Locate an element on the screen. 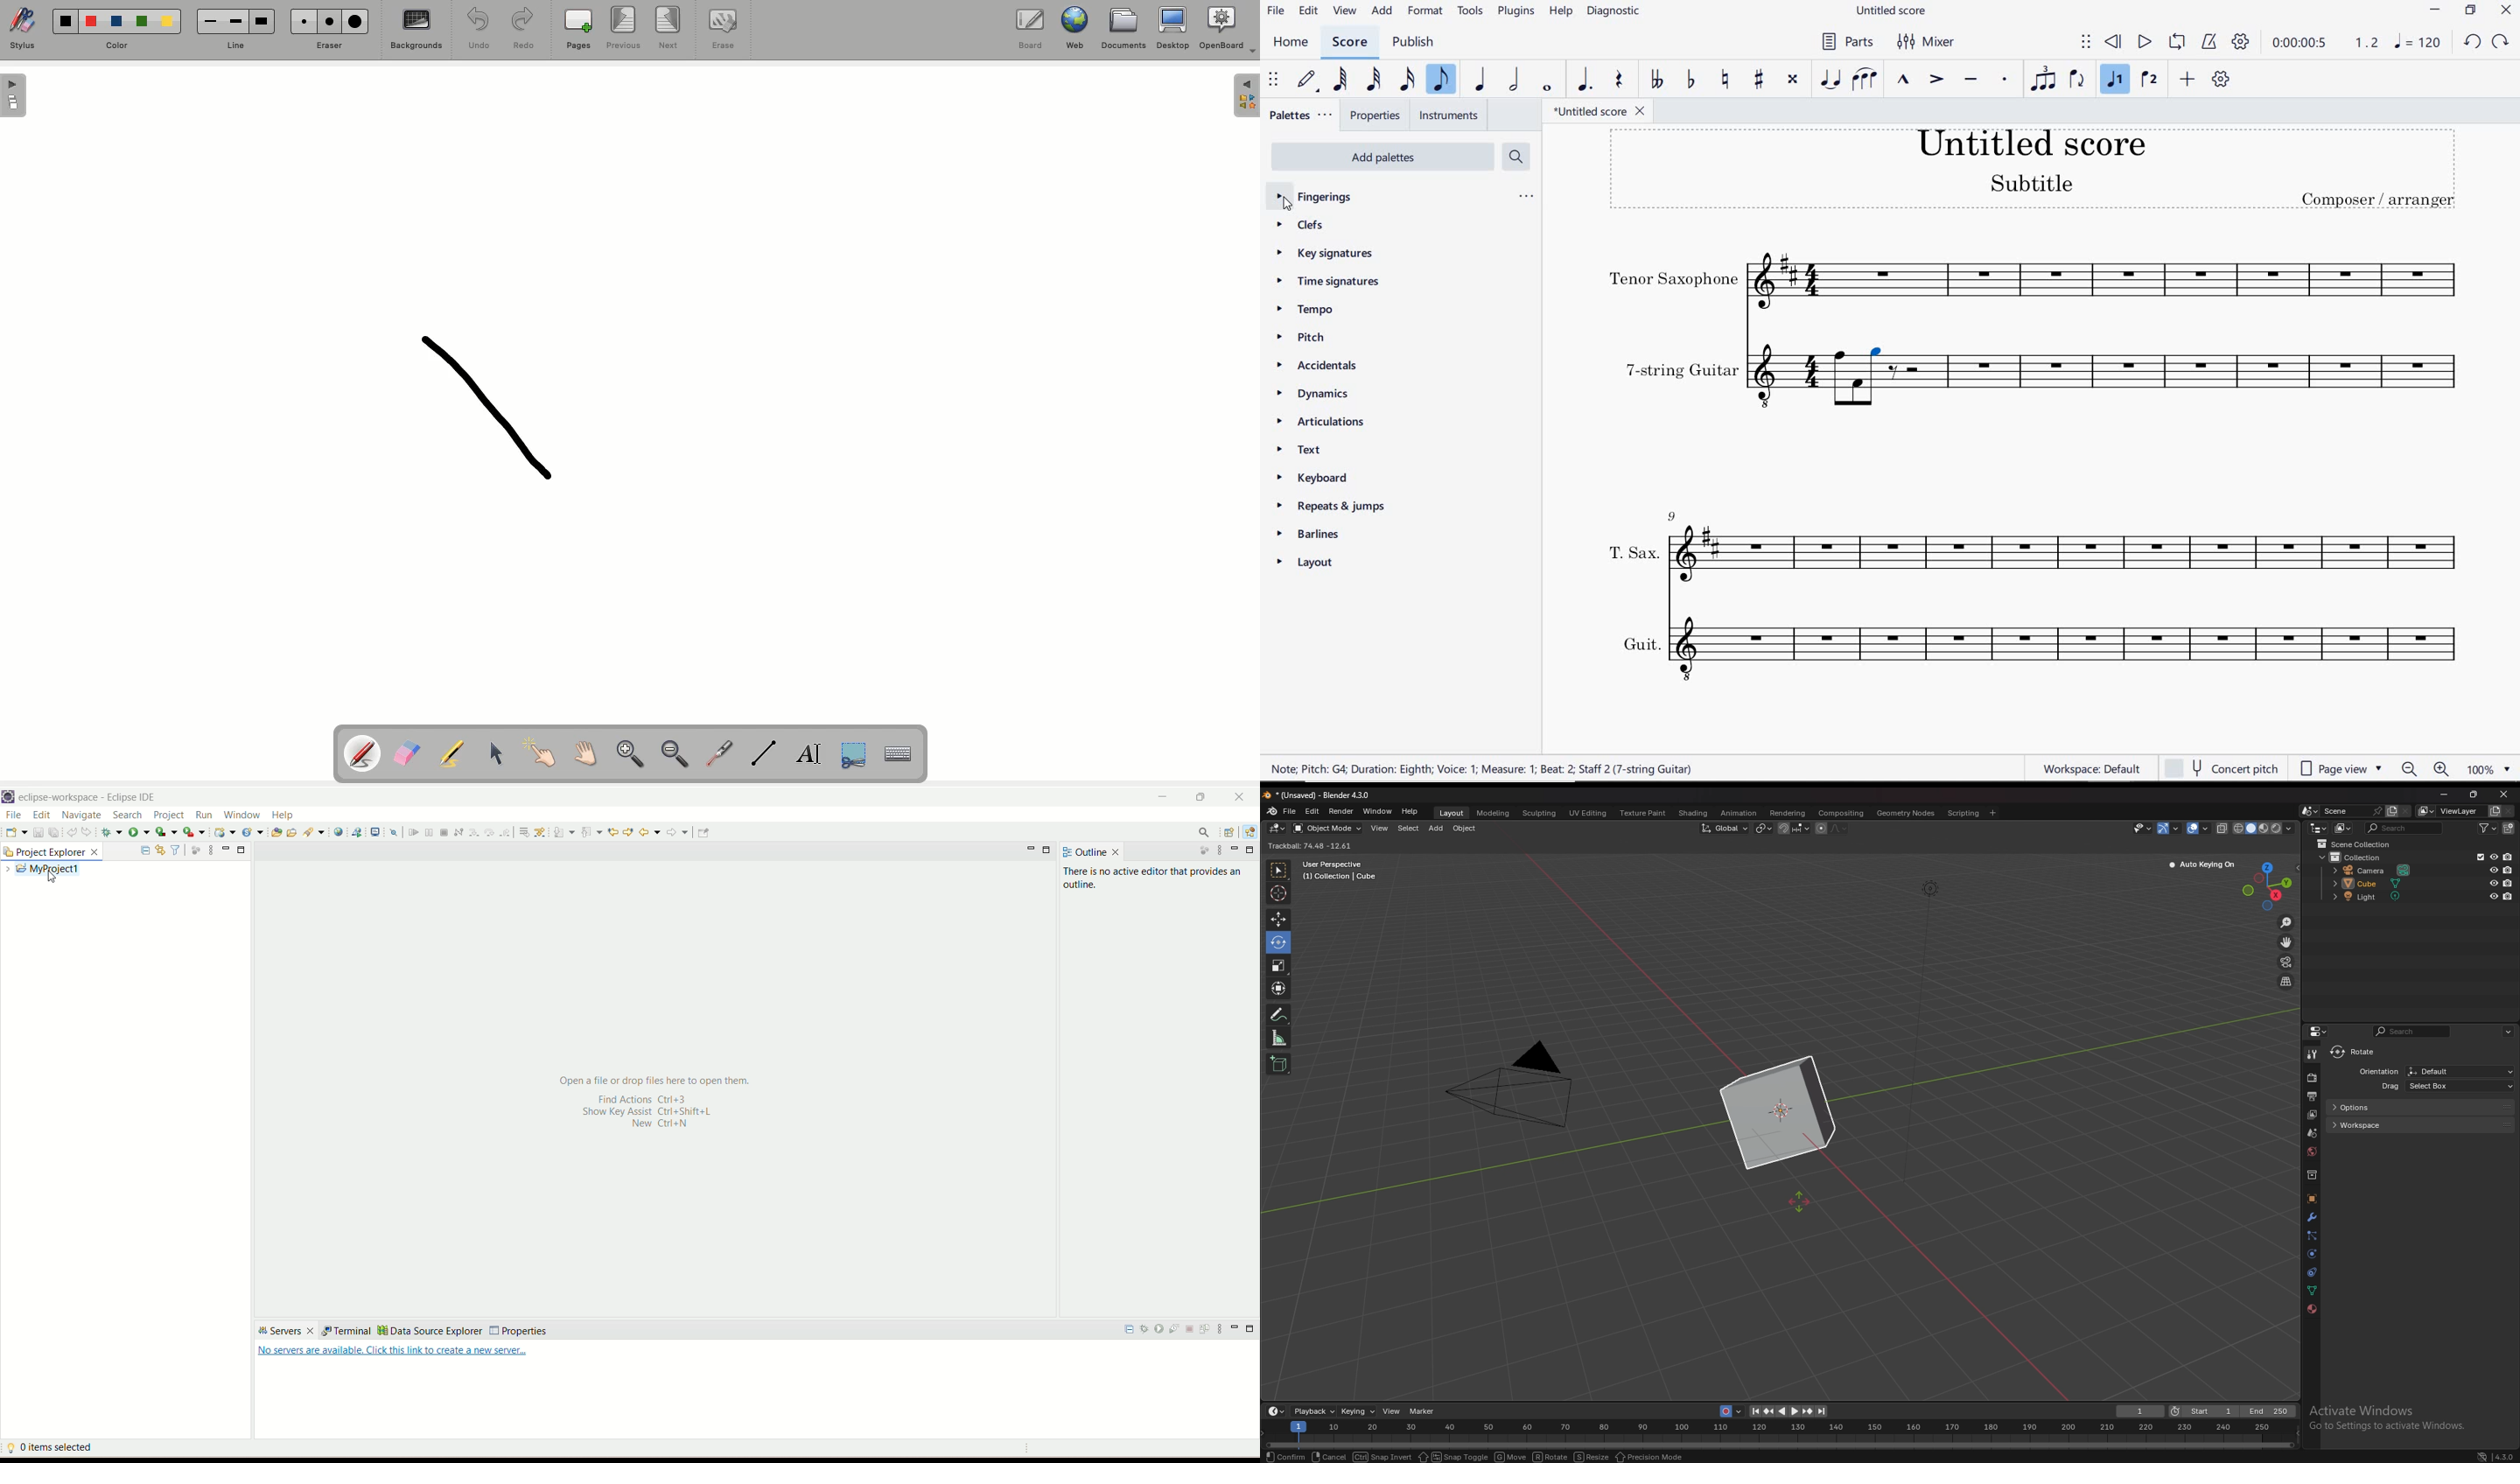  INSTRUMENT: 7-STRING GUITAR is located at coordinates (2182, 379).